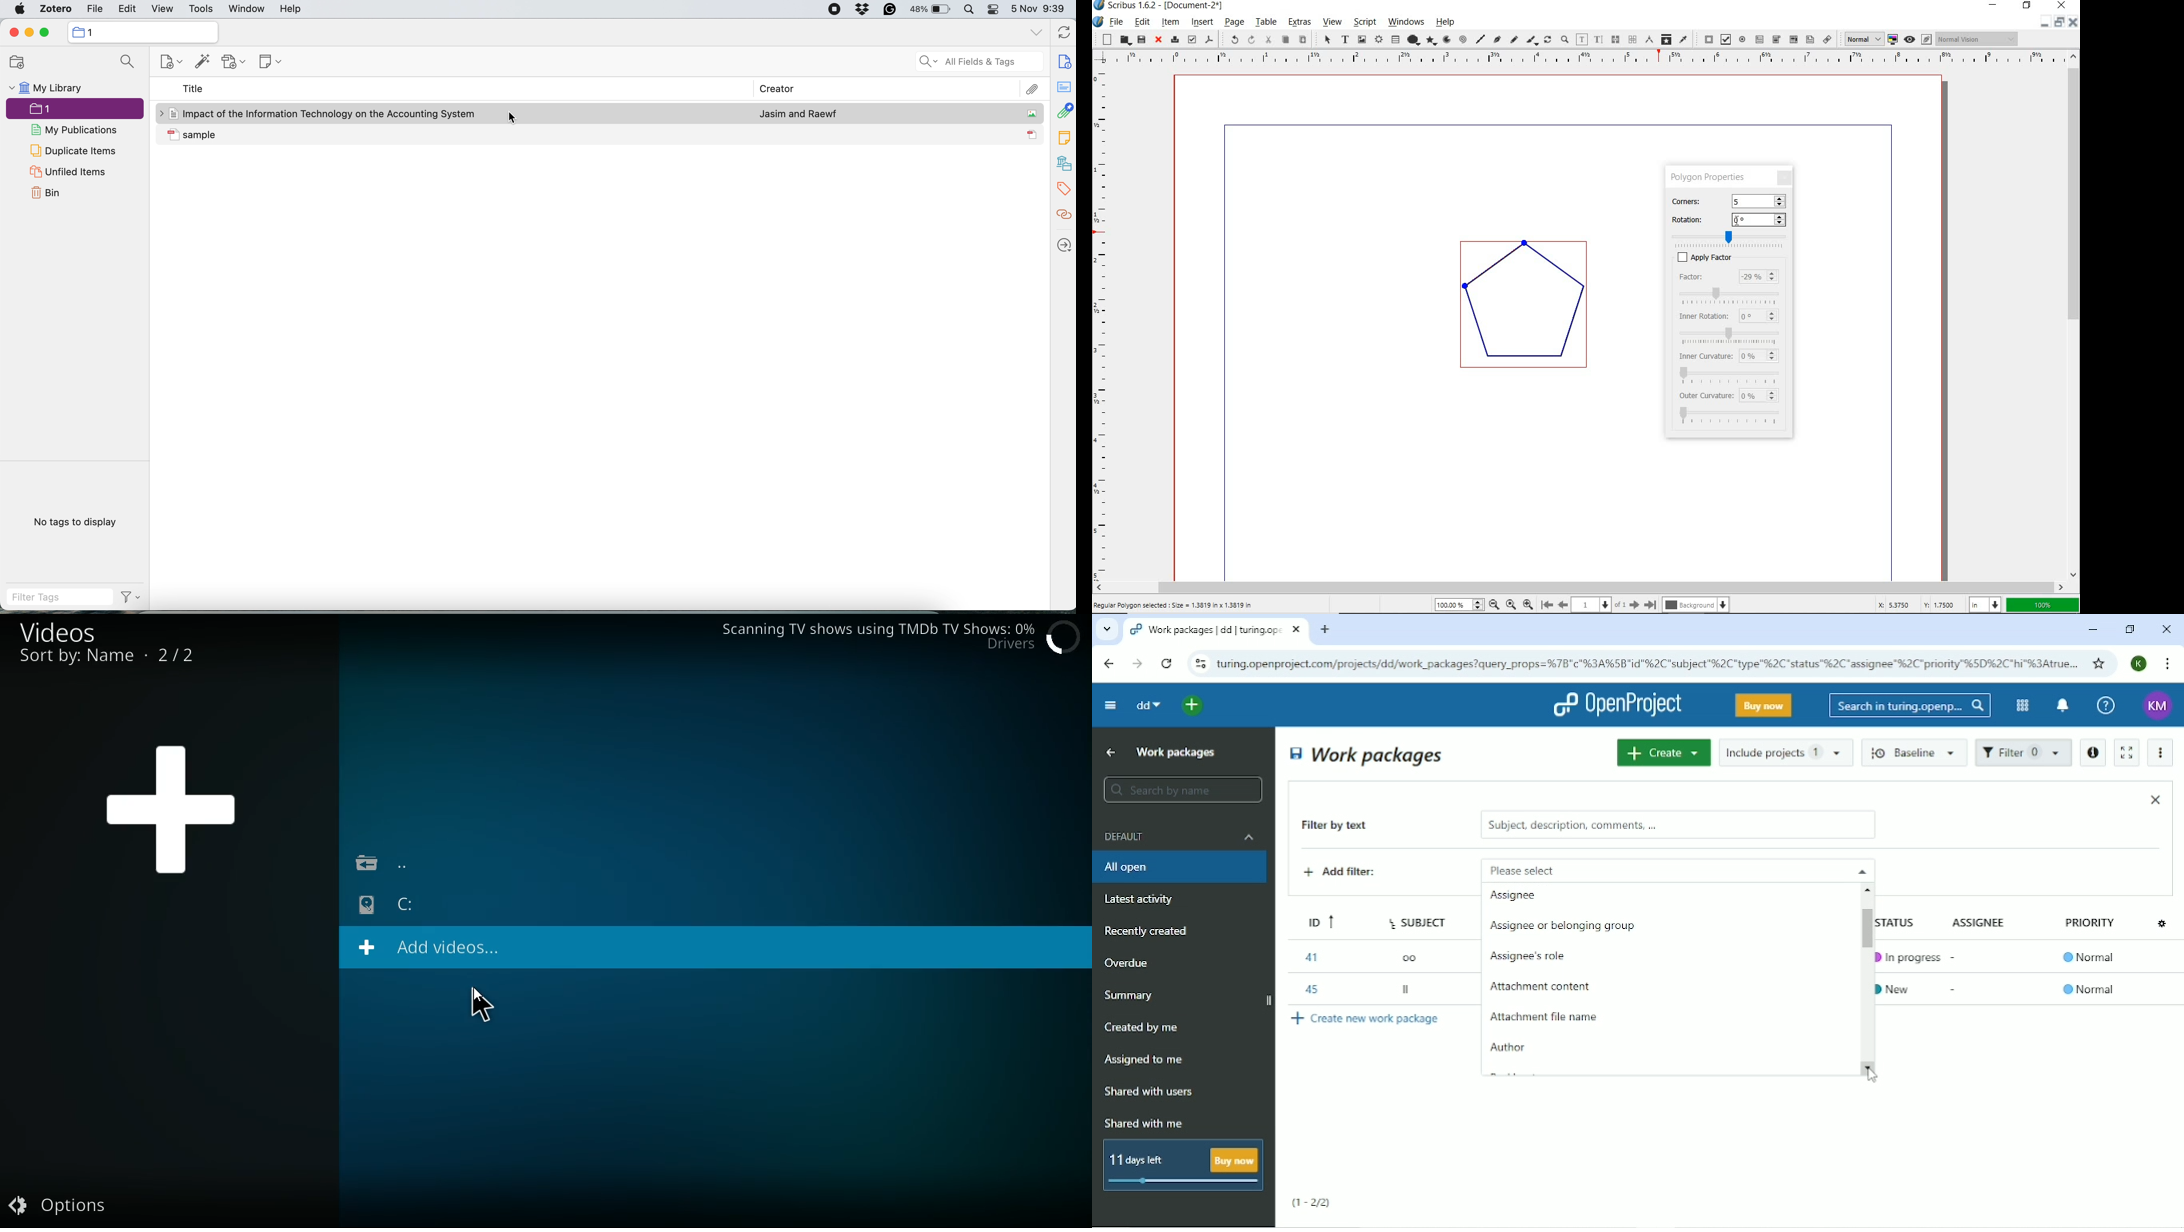  What do you see at coordinates (1730, 374) in the screenshot?
I see `inner curvature slider` at bounding box center [1730, 374].